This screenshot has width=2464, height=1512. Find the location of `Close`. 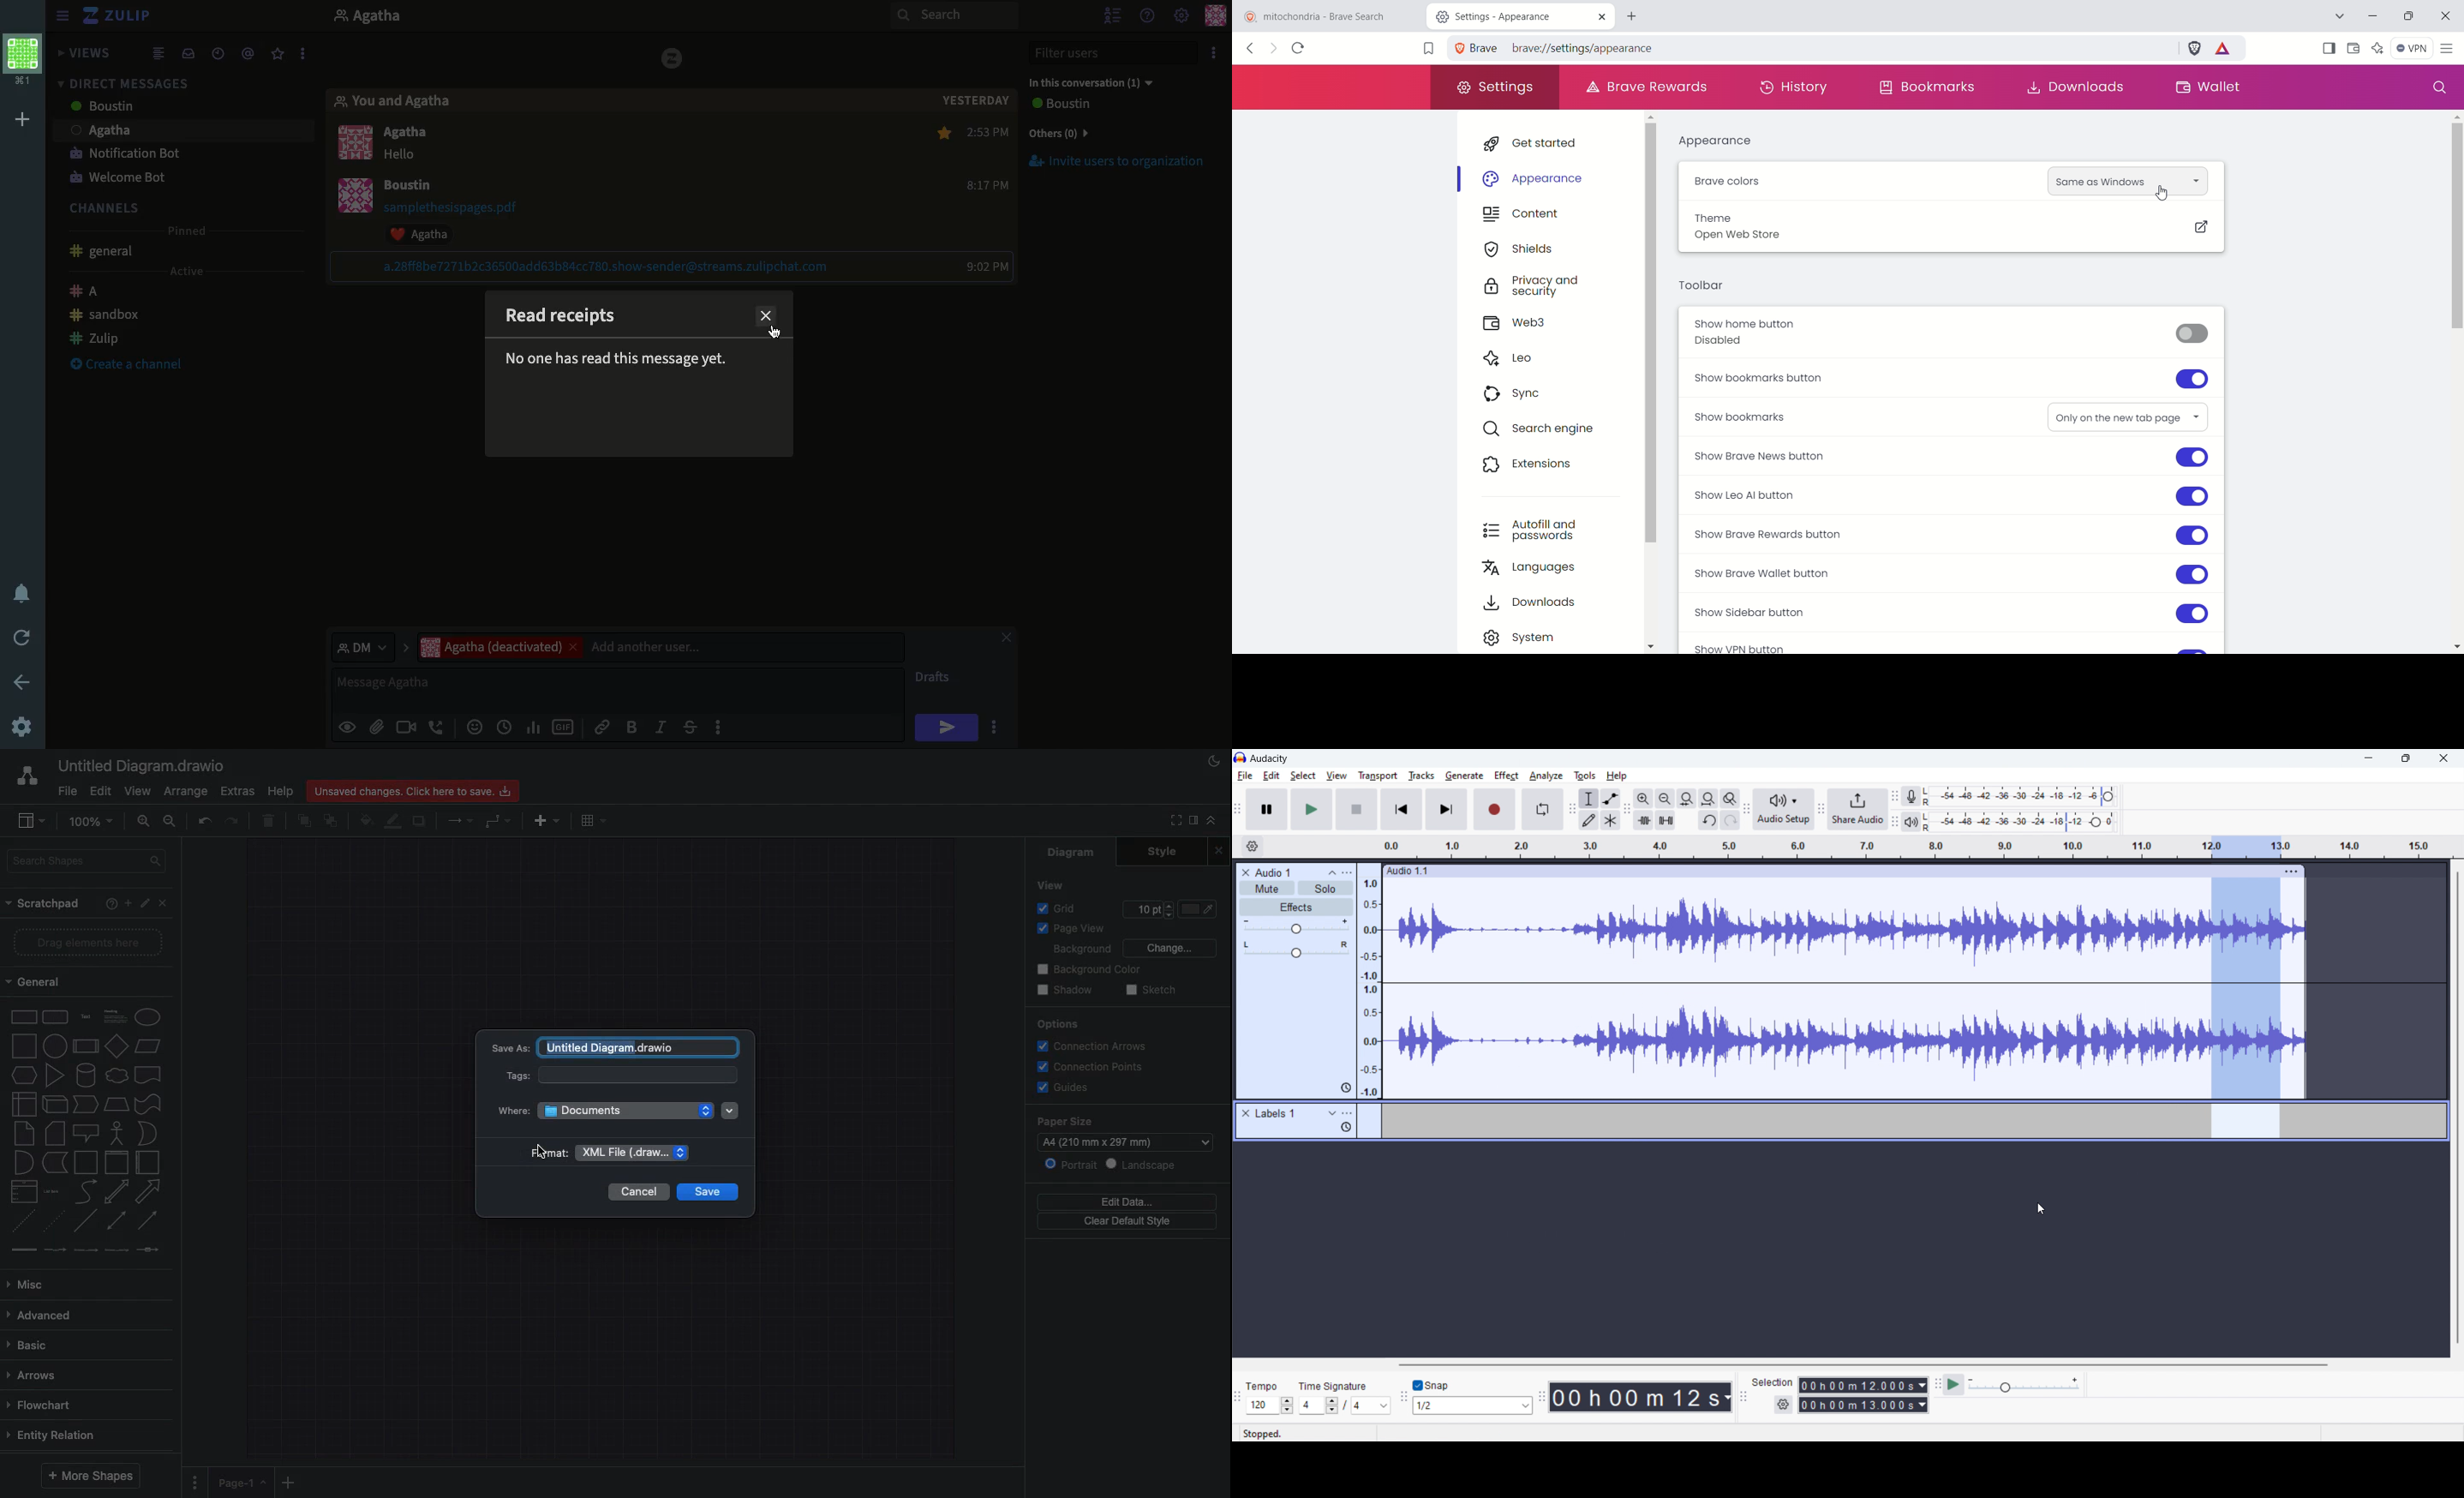

Close is located at coordinates (164, 903).